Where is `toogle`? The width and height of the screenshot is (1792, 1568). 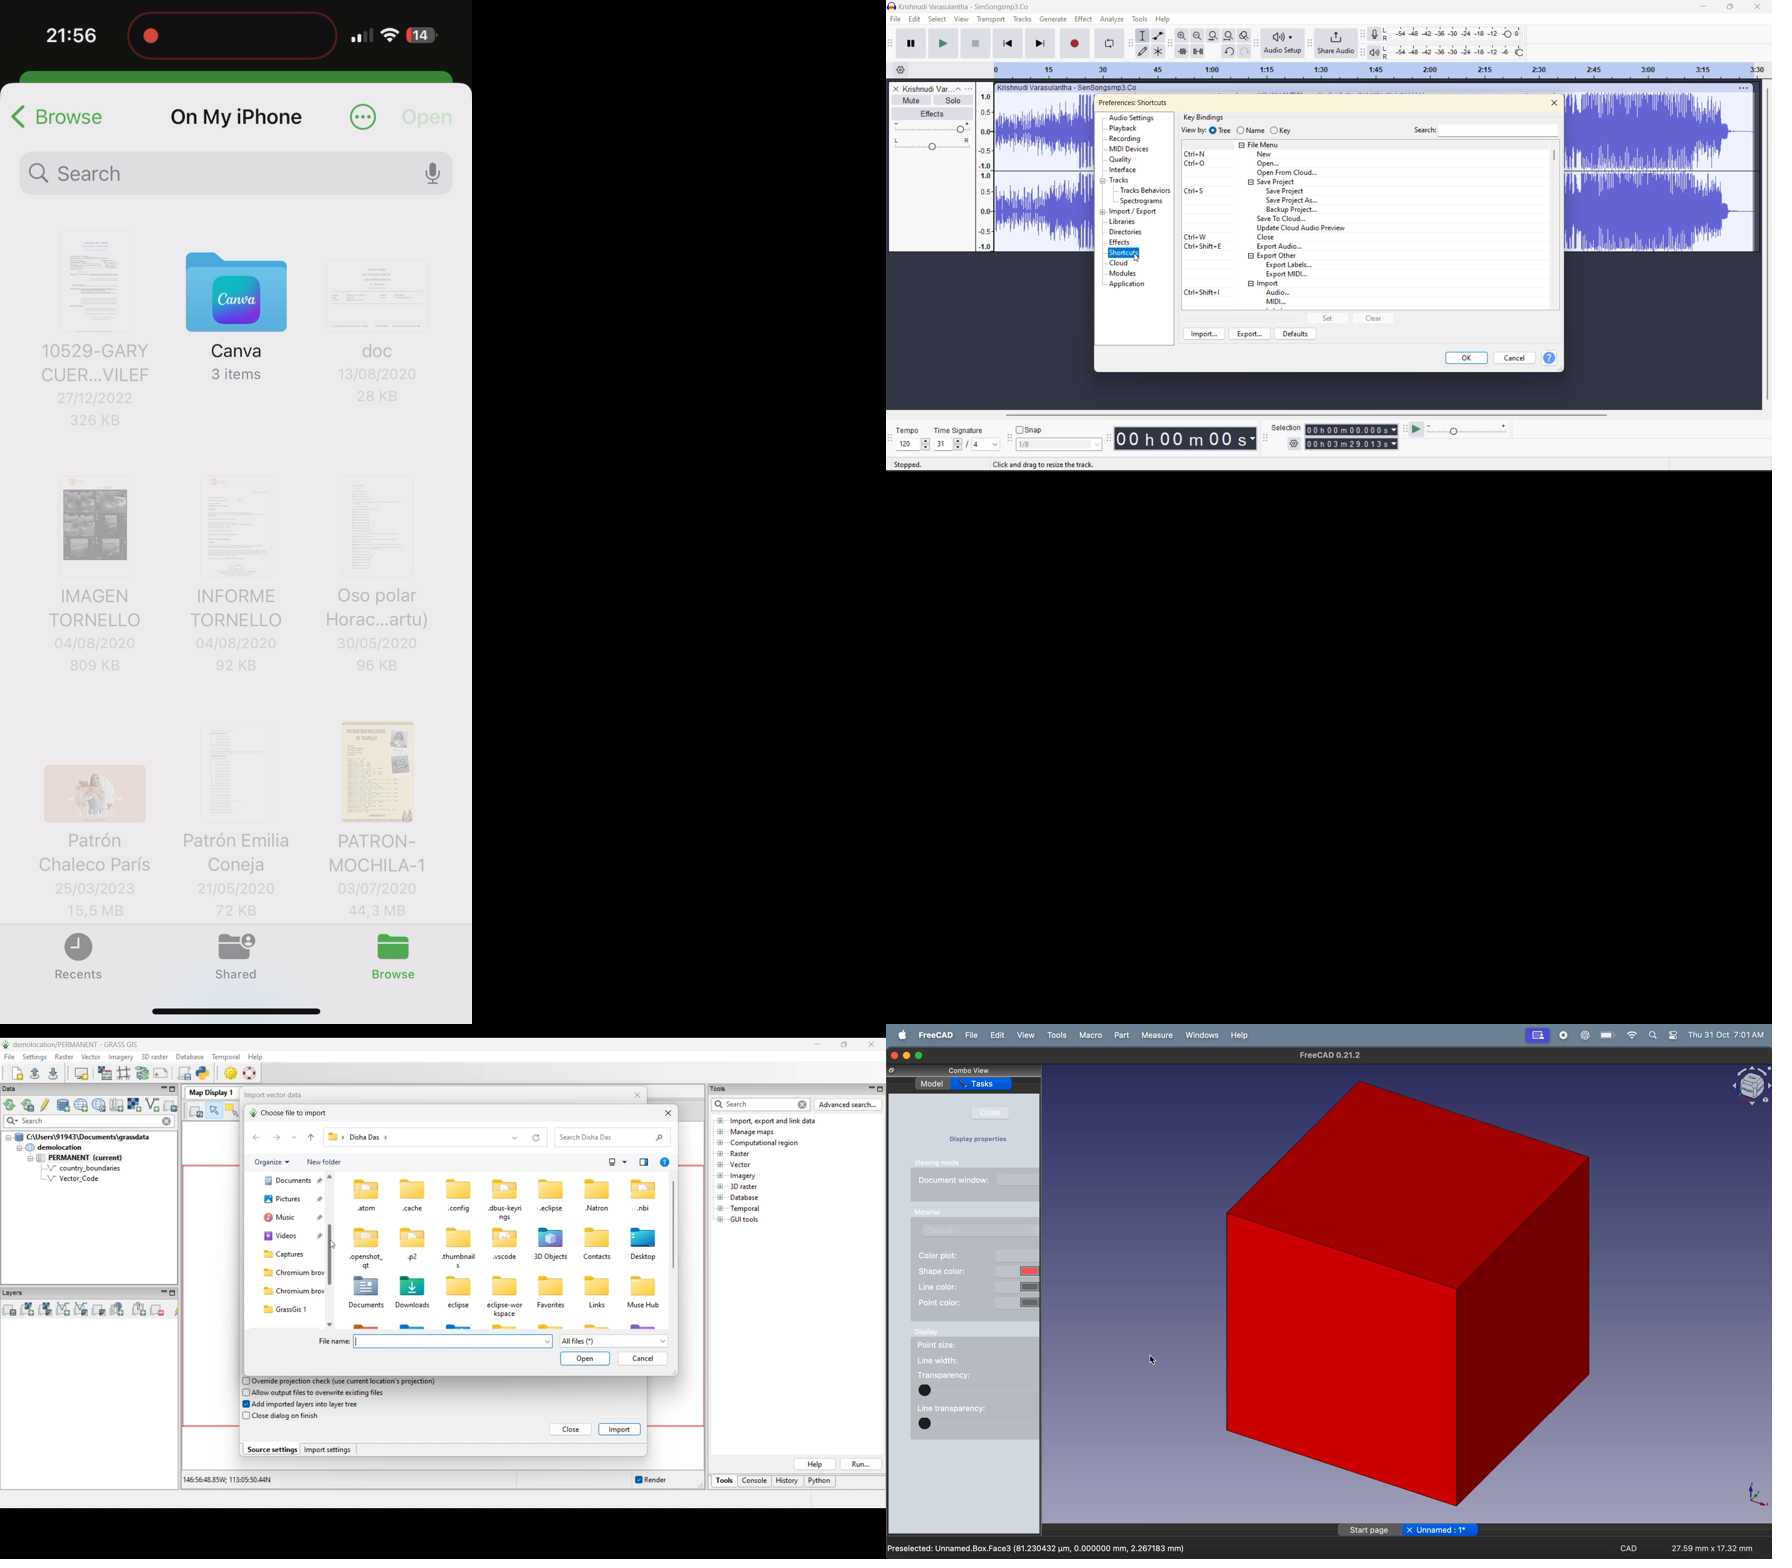
toogle is located at coordinates (977, 1390).